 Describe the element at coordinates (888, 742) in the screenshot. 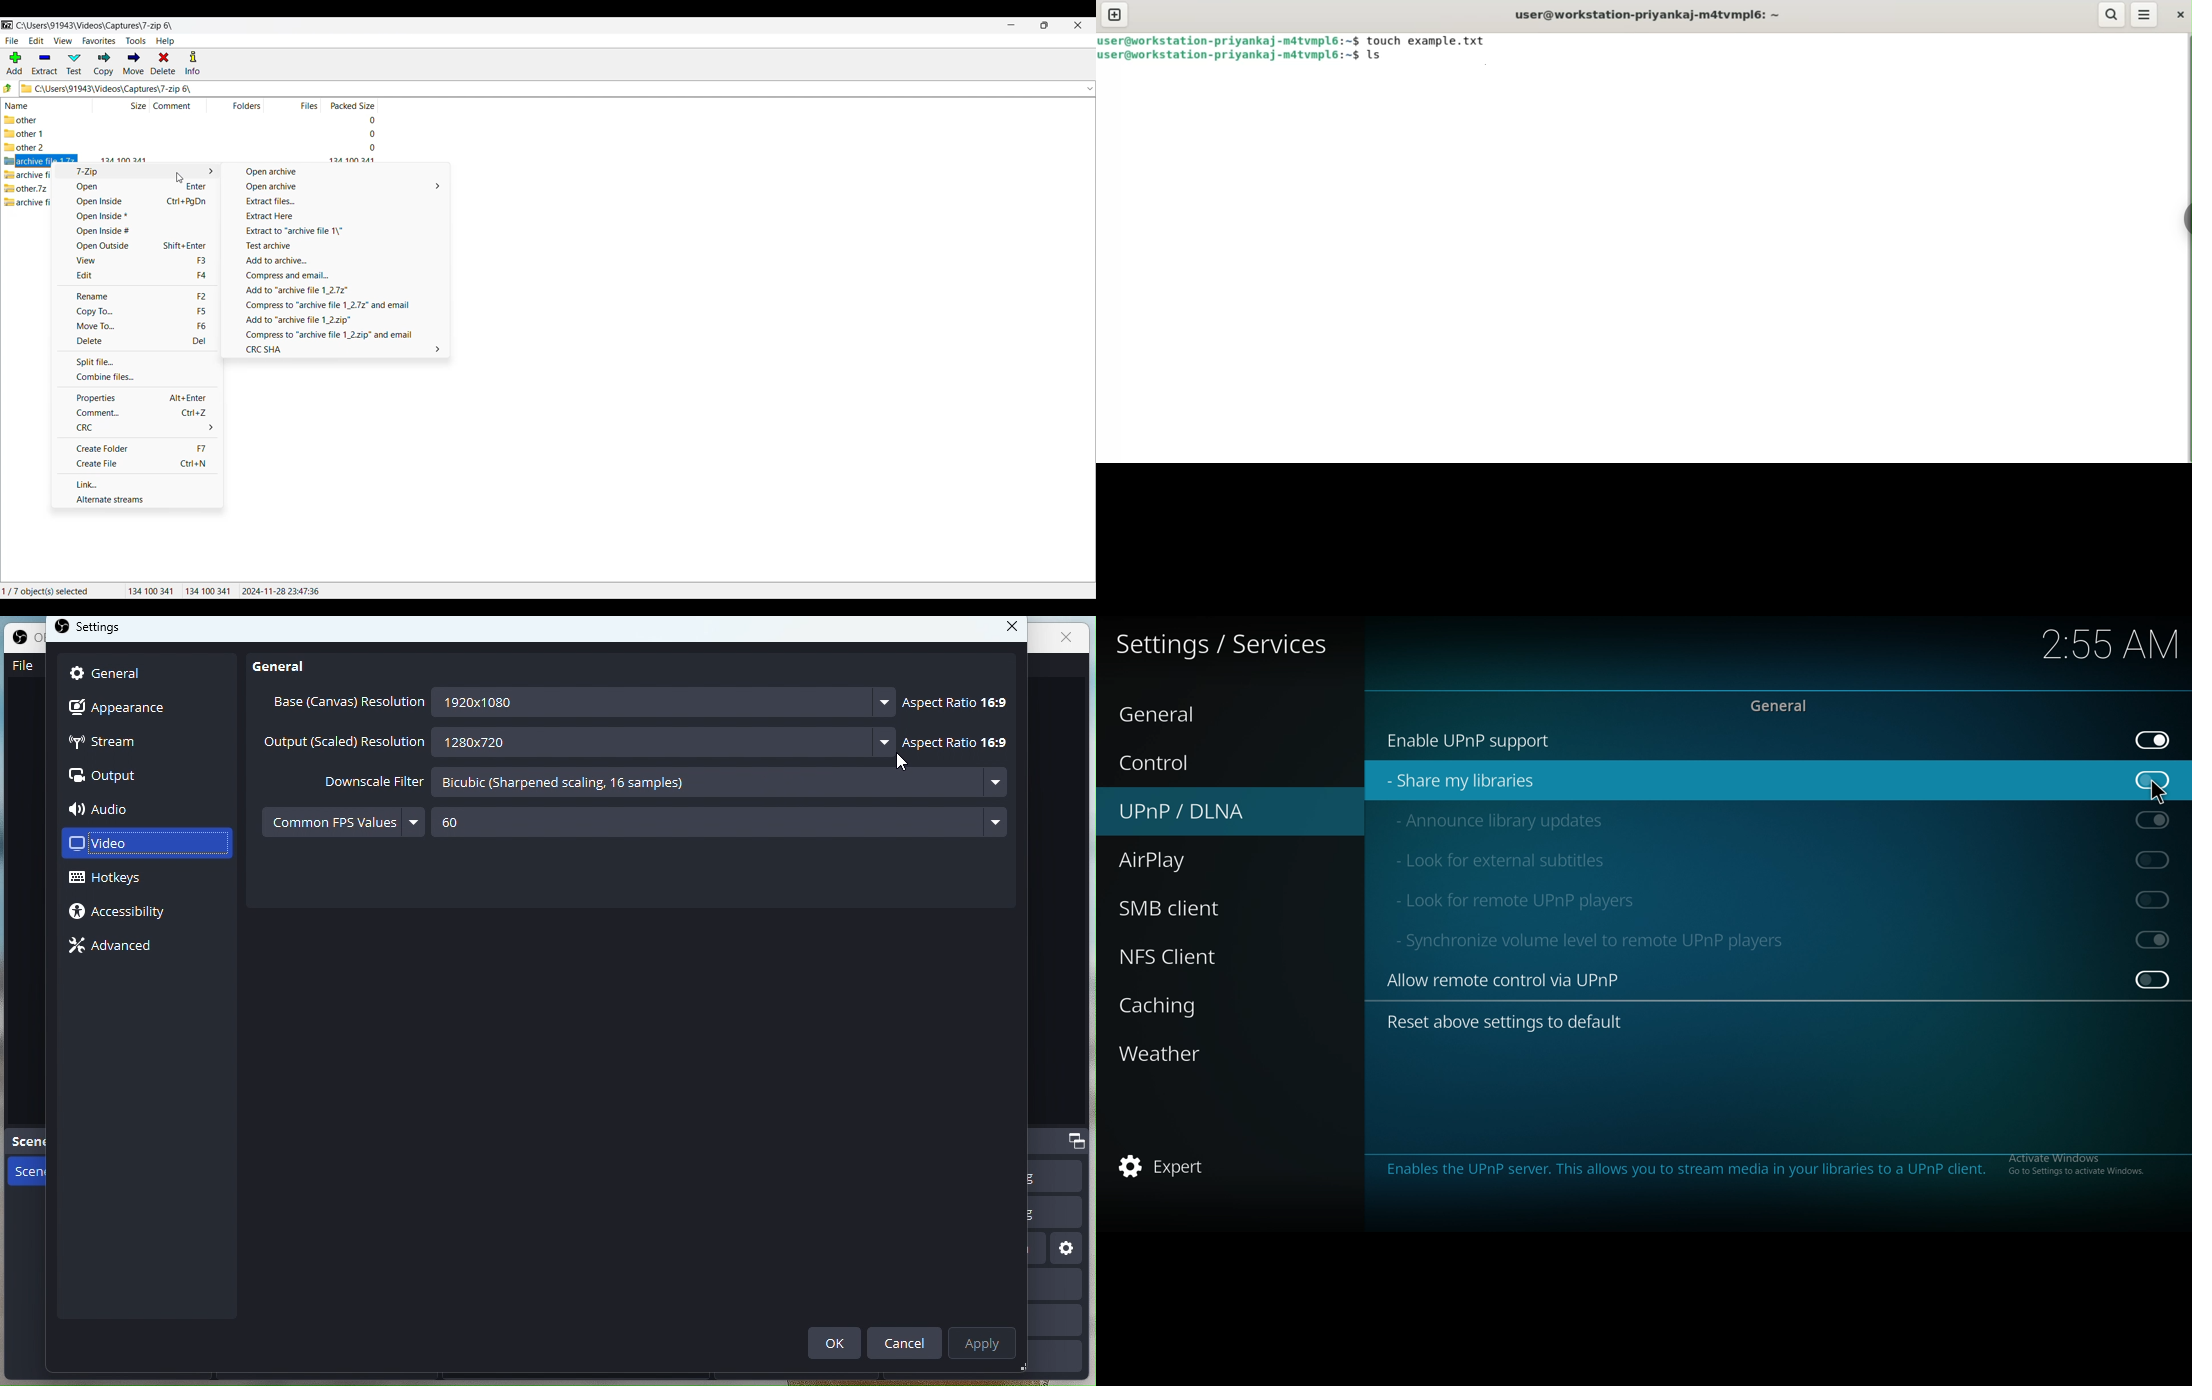

I see `more options` at that location.